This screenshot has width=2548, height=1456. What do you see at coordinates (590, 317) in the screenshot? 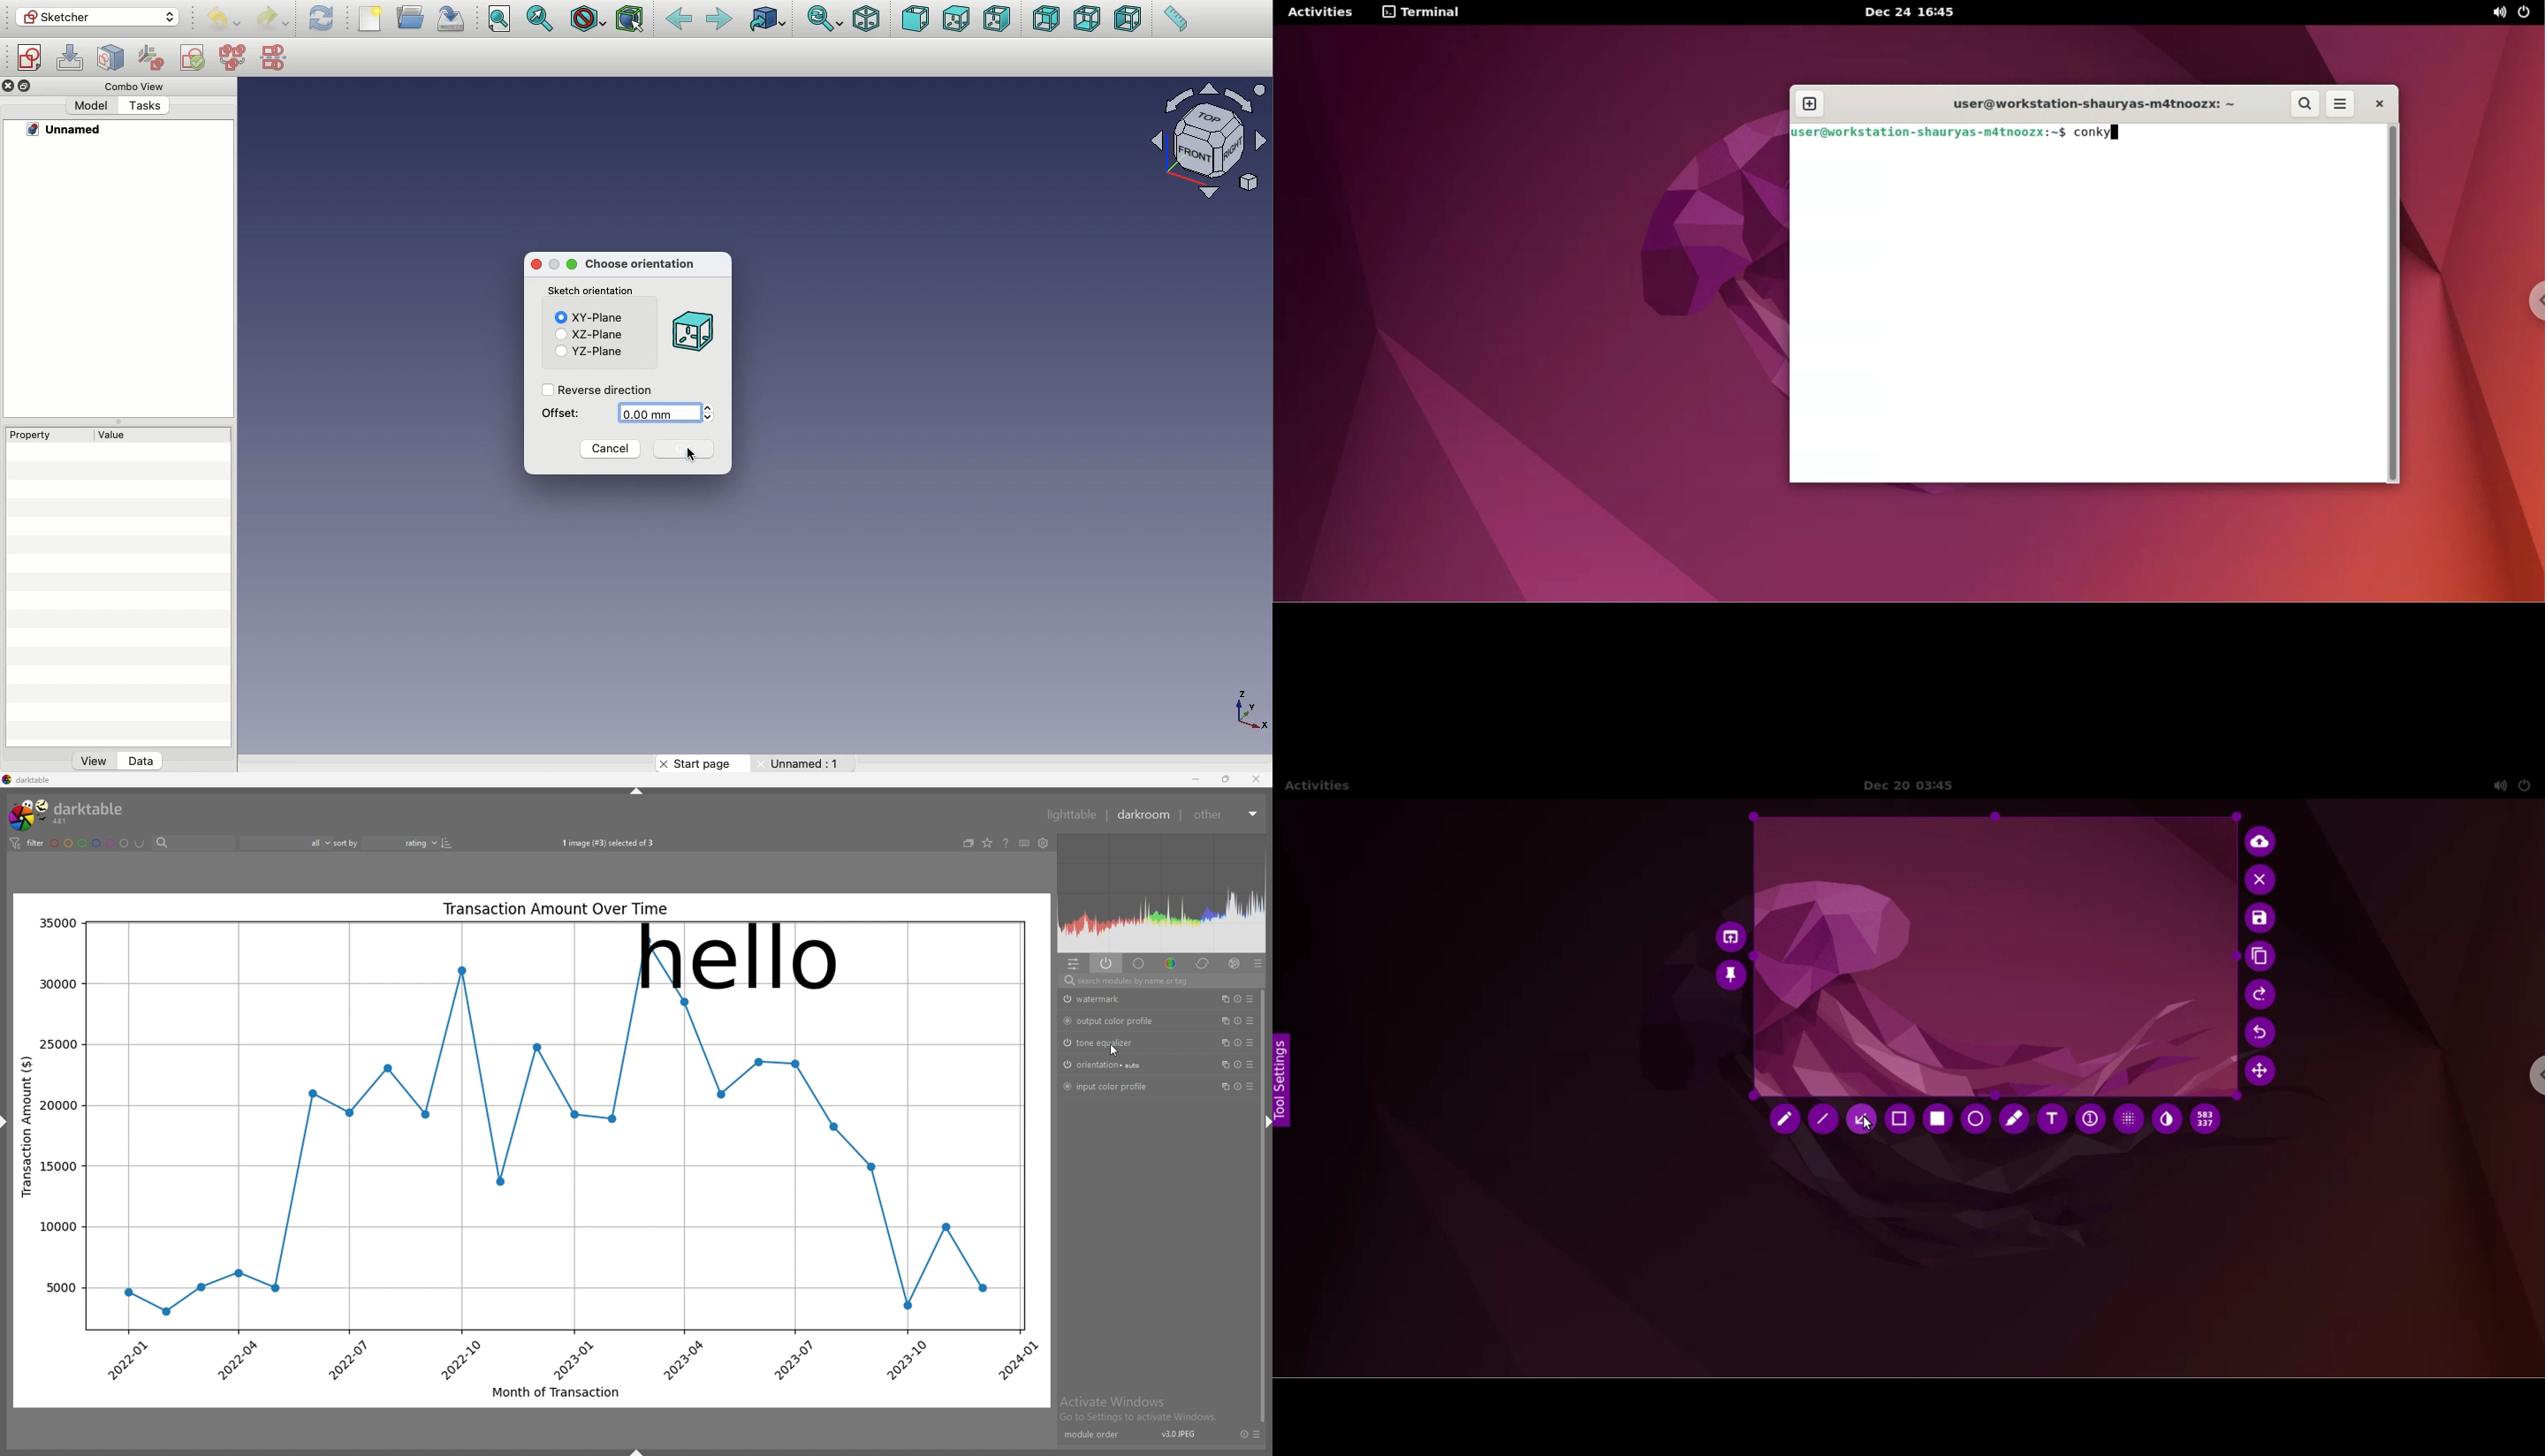
I see `XY PLAN` at bounding box center [590, 317].